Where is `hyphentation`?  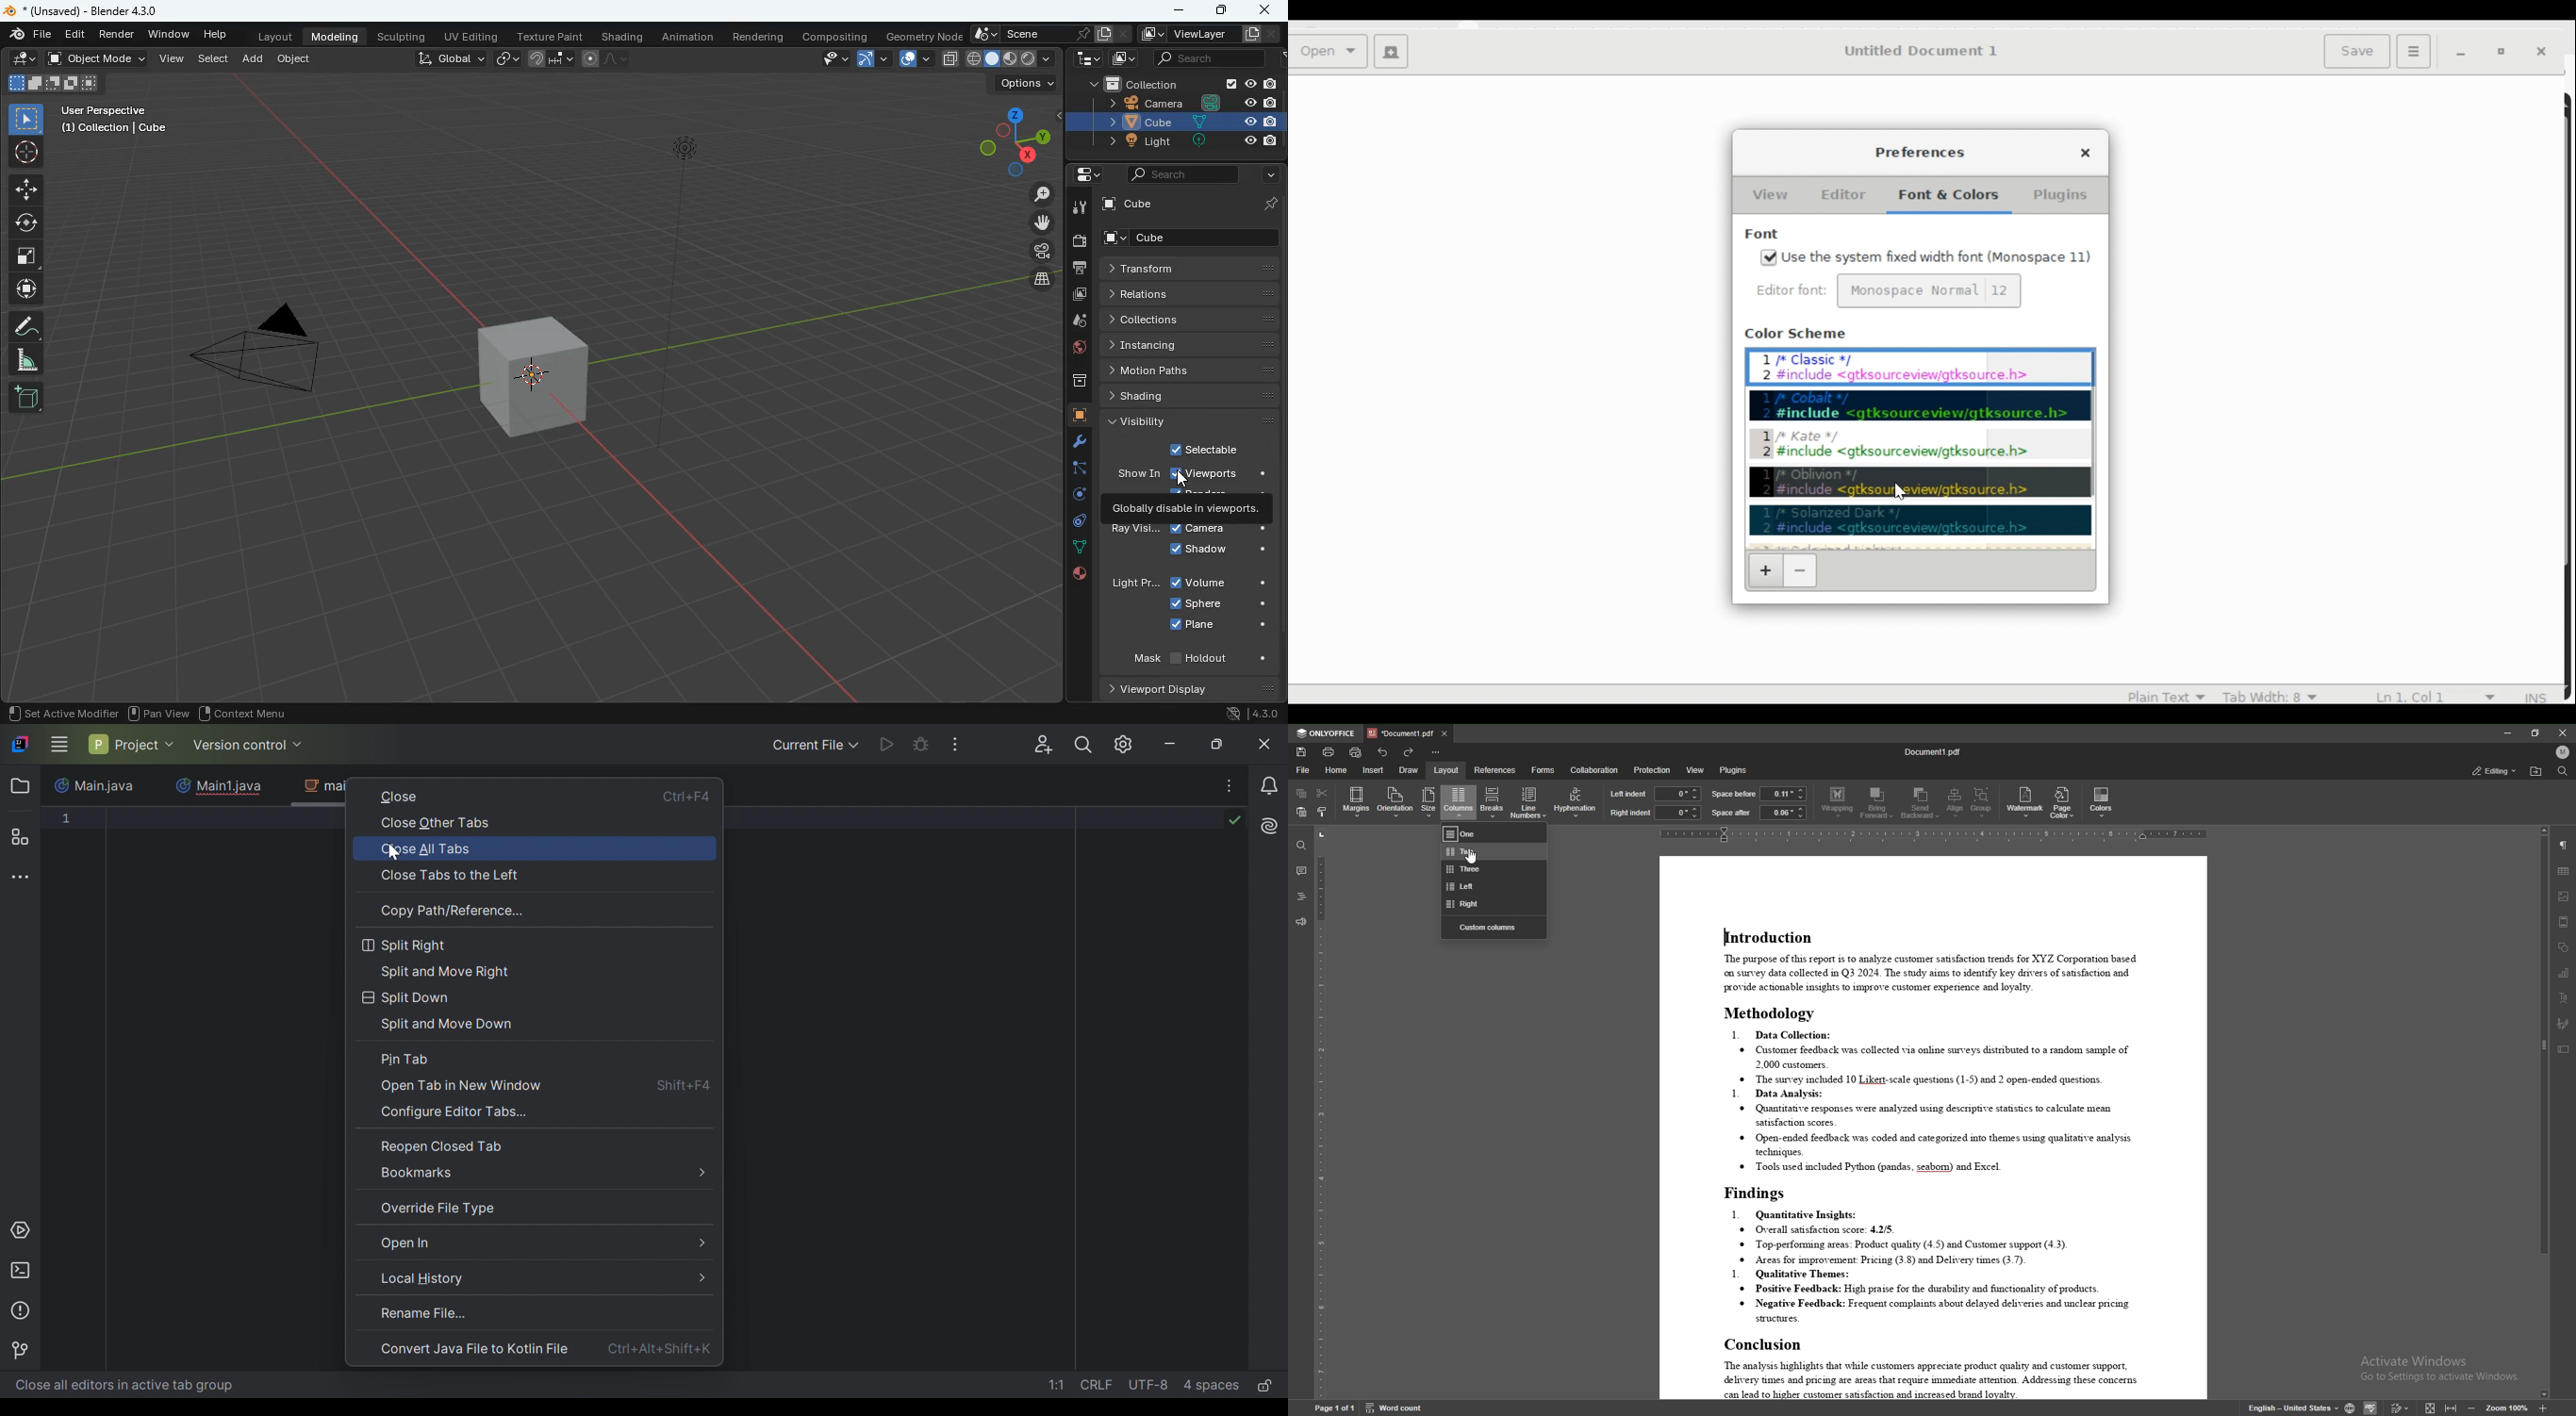
hyphentation is located at coordinates (1576, 801).